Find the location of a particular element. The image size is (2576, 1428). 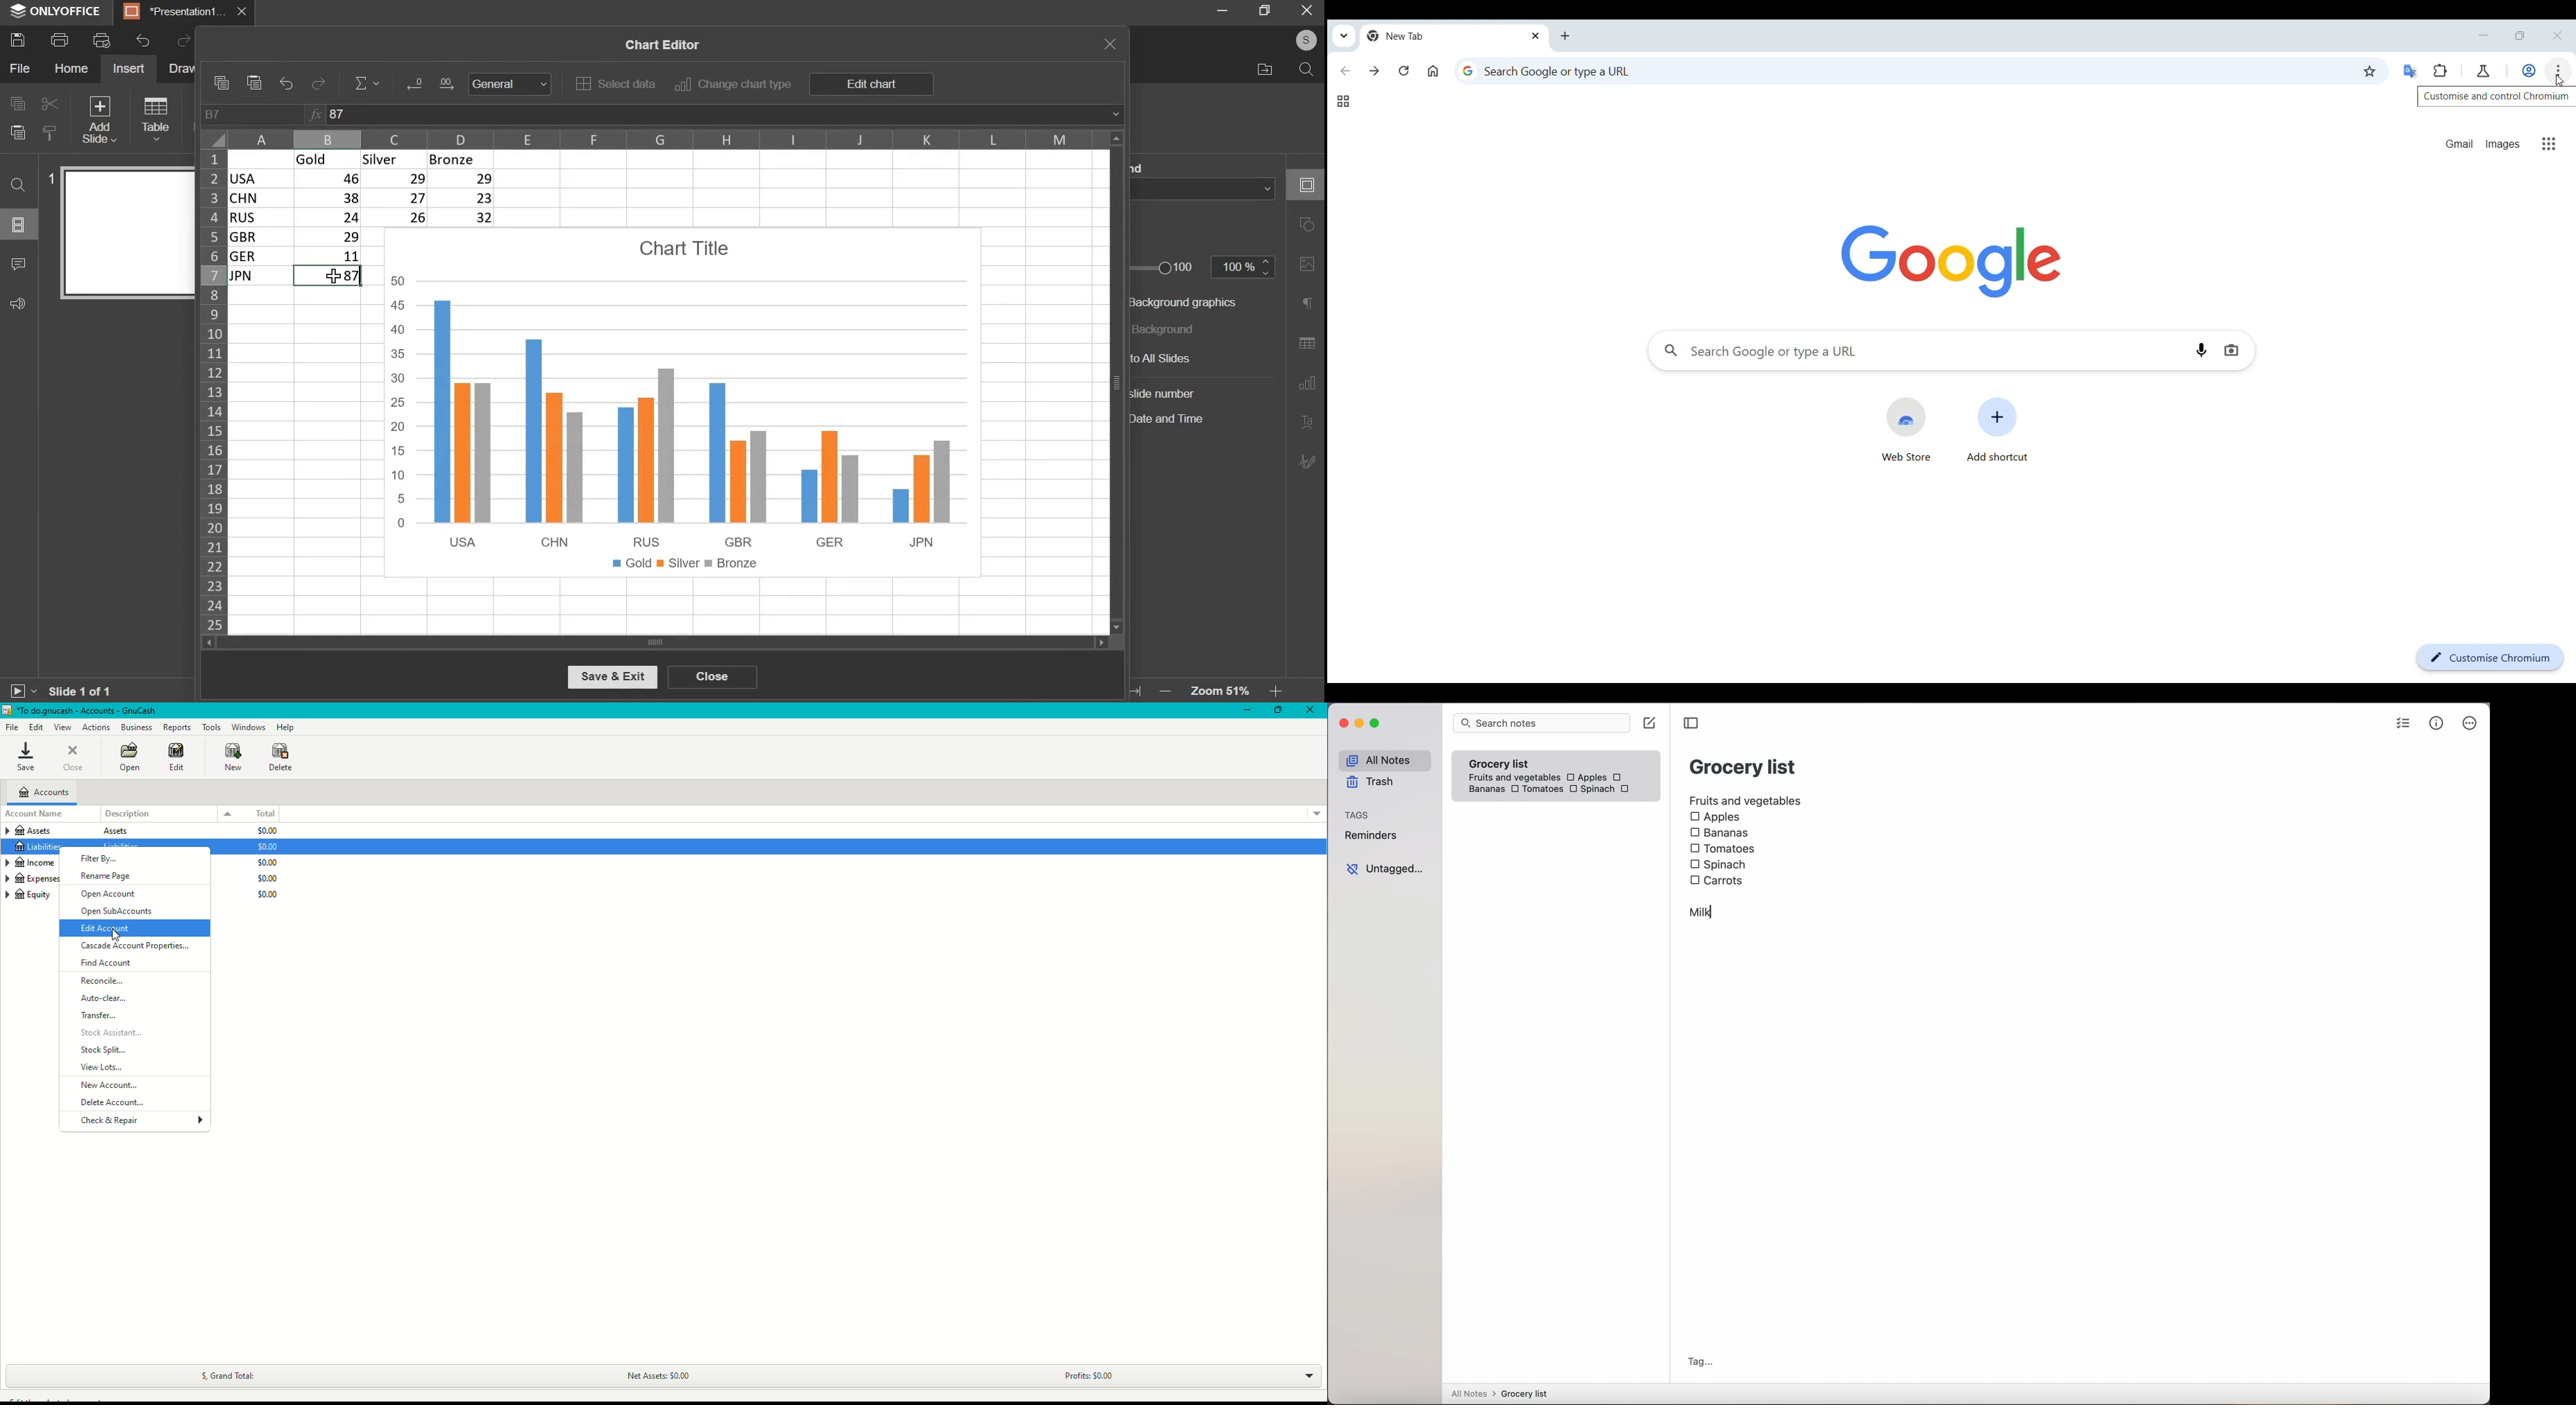

draw is located at coordinates (183, 69).